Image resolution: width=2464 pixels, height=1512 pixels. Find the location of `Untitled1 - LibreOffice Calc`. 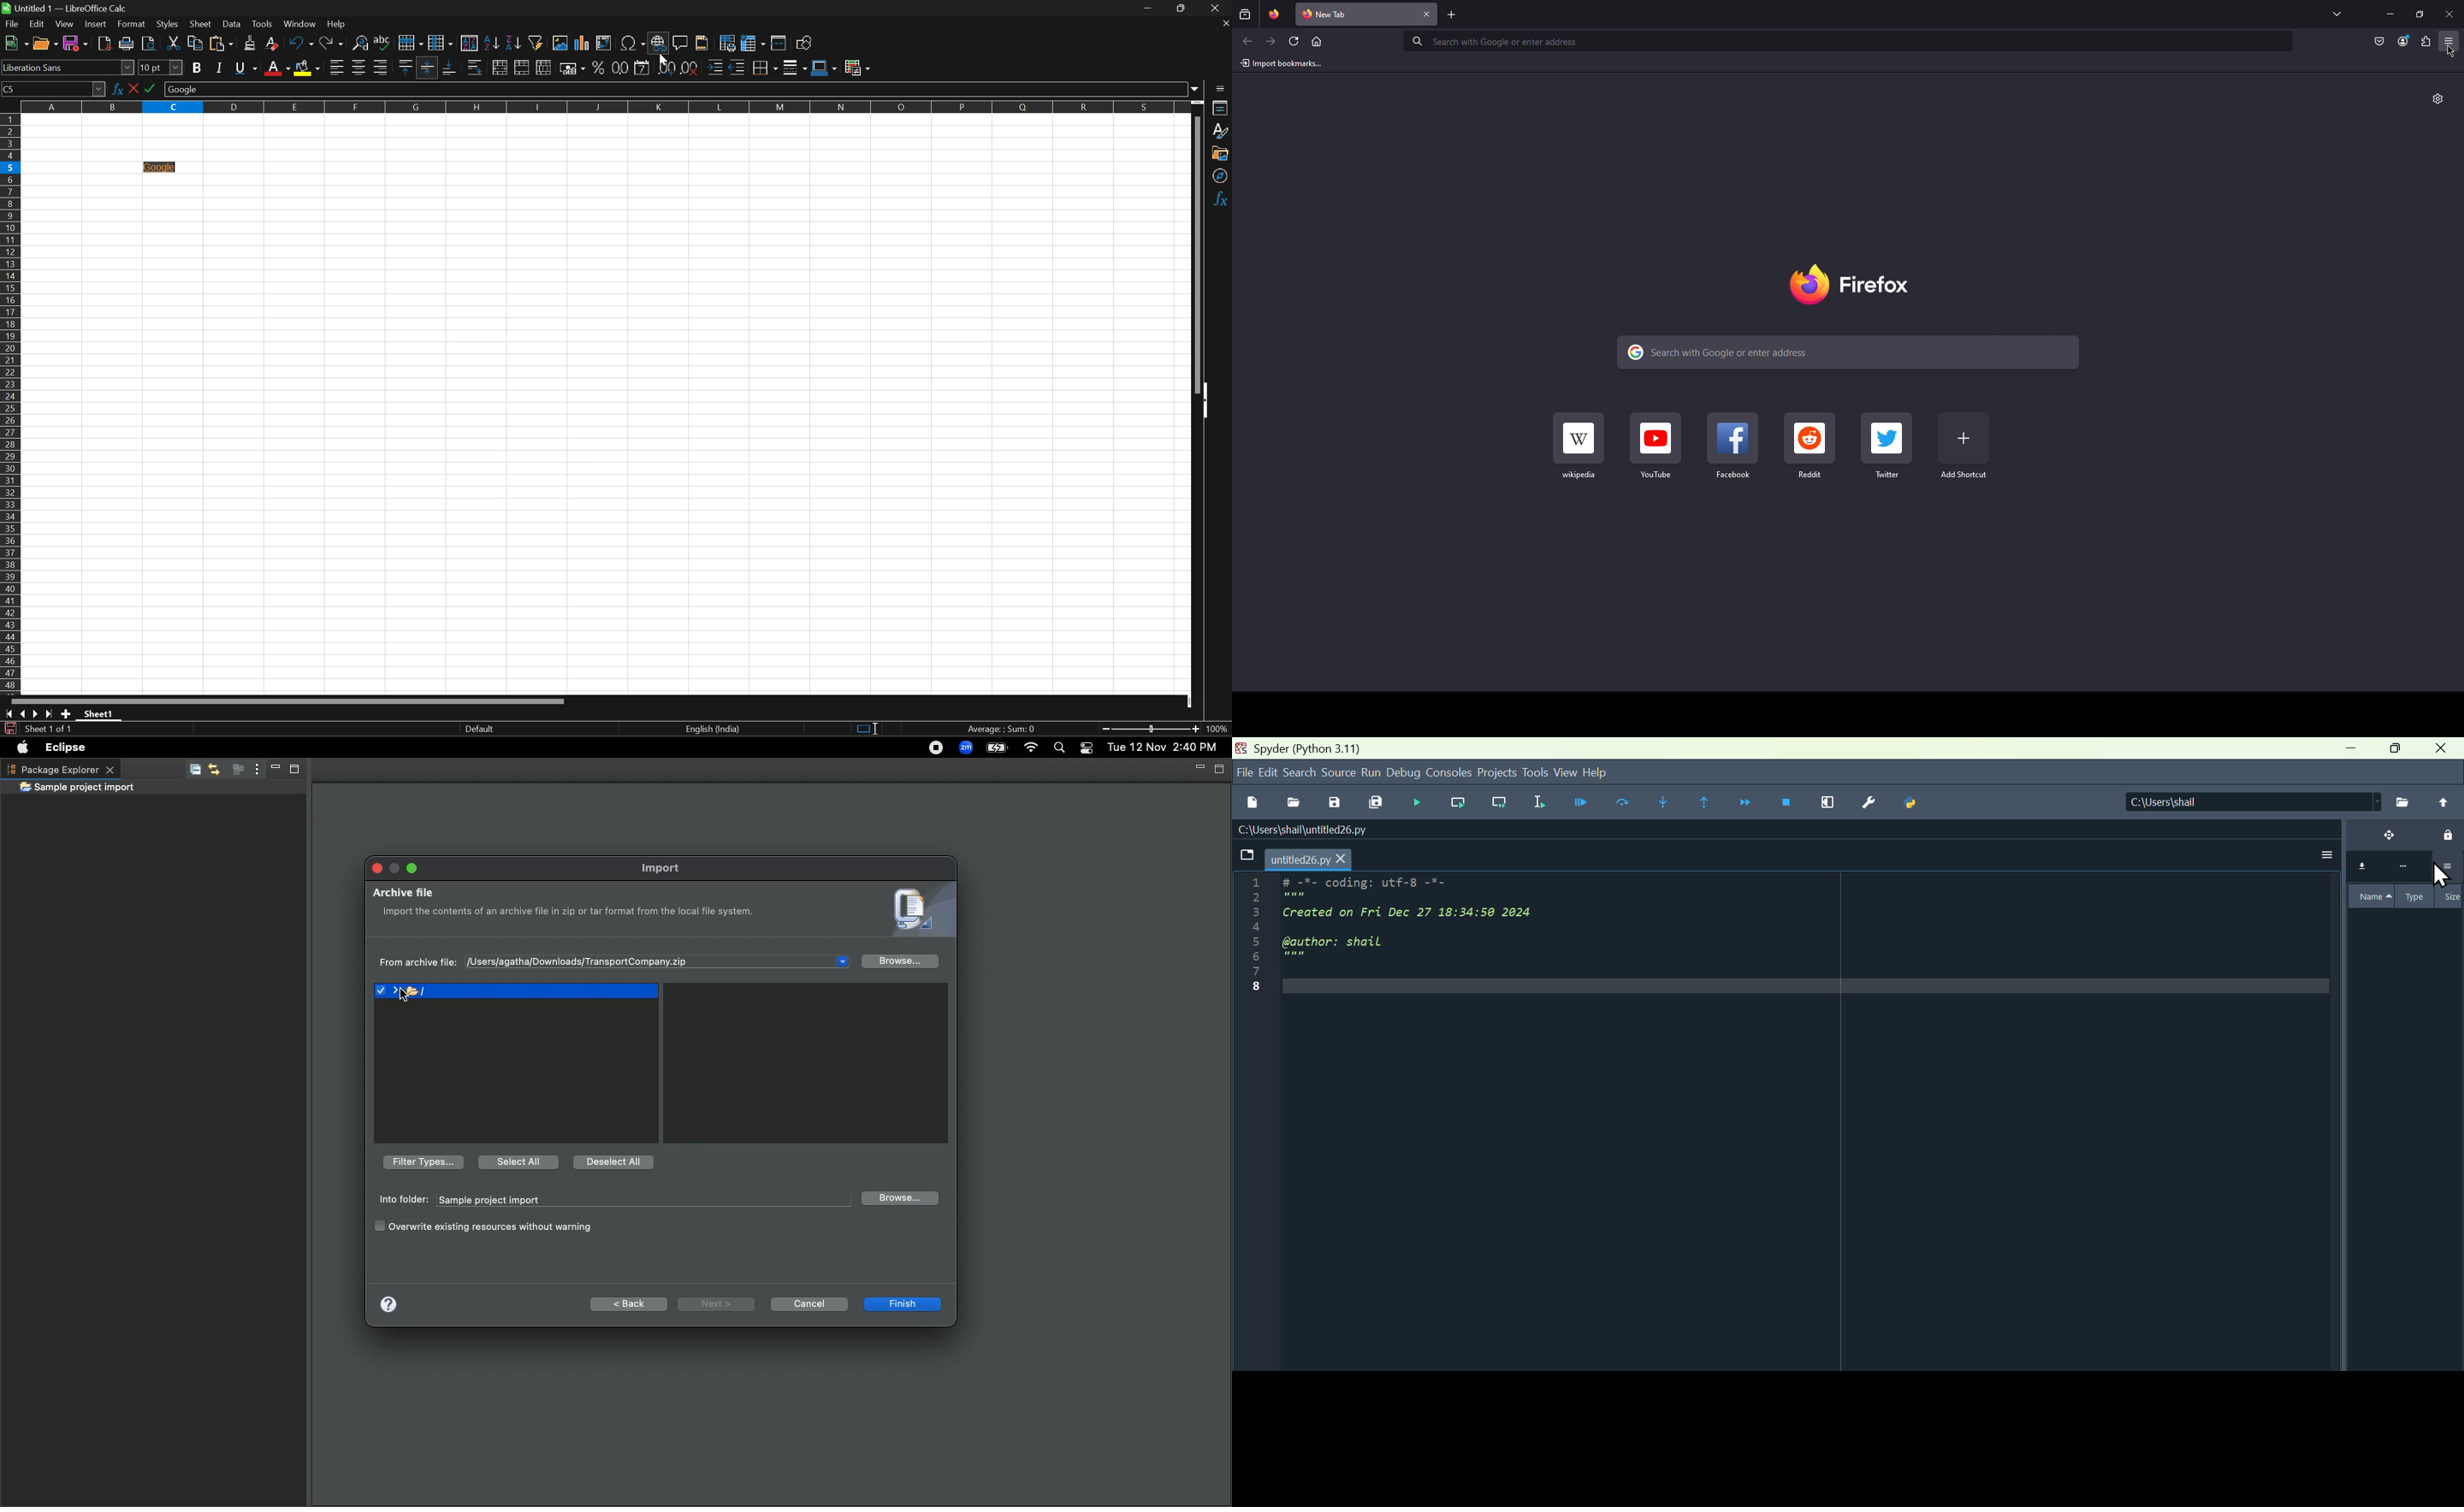

Untitled1 - LibreOffice Calc is located at coordinates (65, 7).